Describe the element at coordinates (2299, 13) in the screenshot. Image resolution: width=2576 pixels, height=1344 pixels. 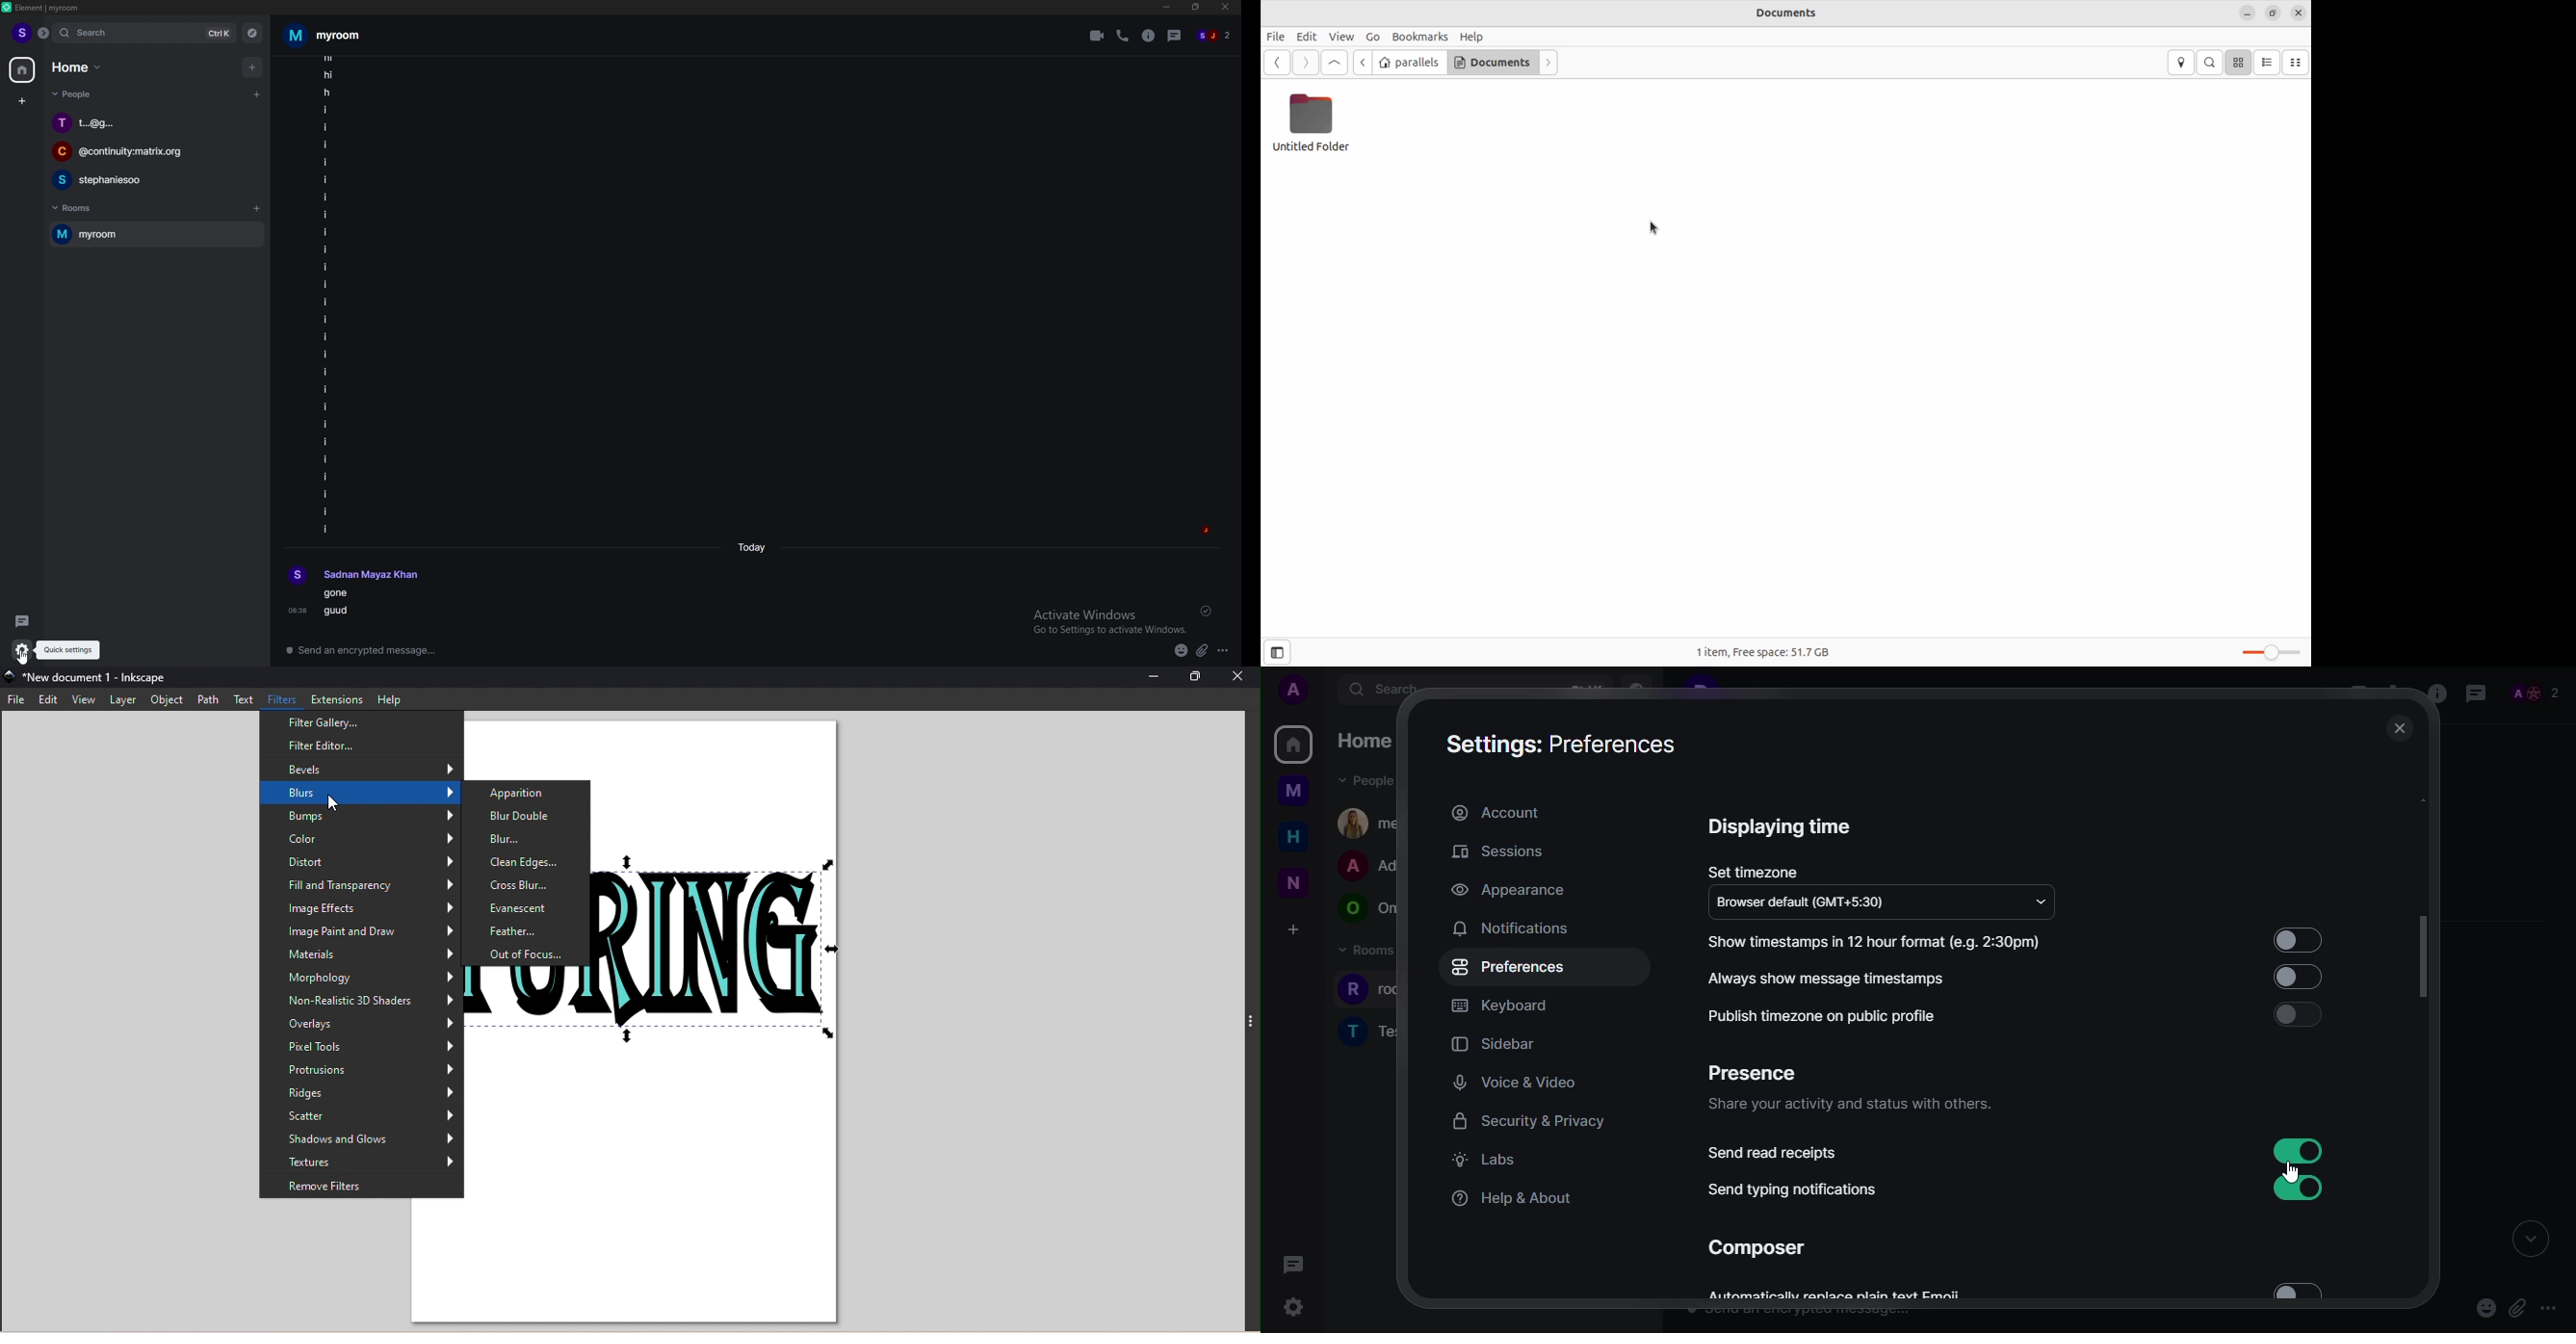
I see `close` at that location.